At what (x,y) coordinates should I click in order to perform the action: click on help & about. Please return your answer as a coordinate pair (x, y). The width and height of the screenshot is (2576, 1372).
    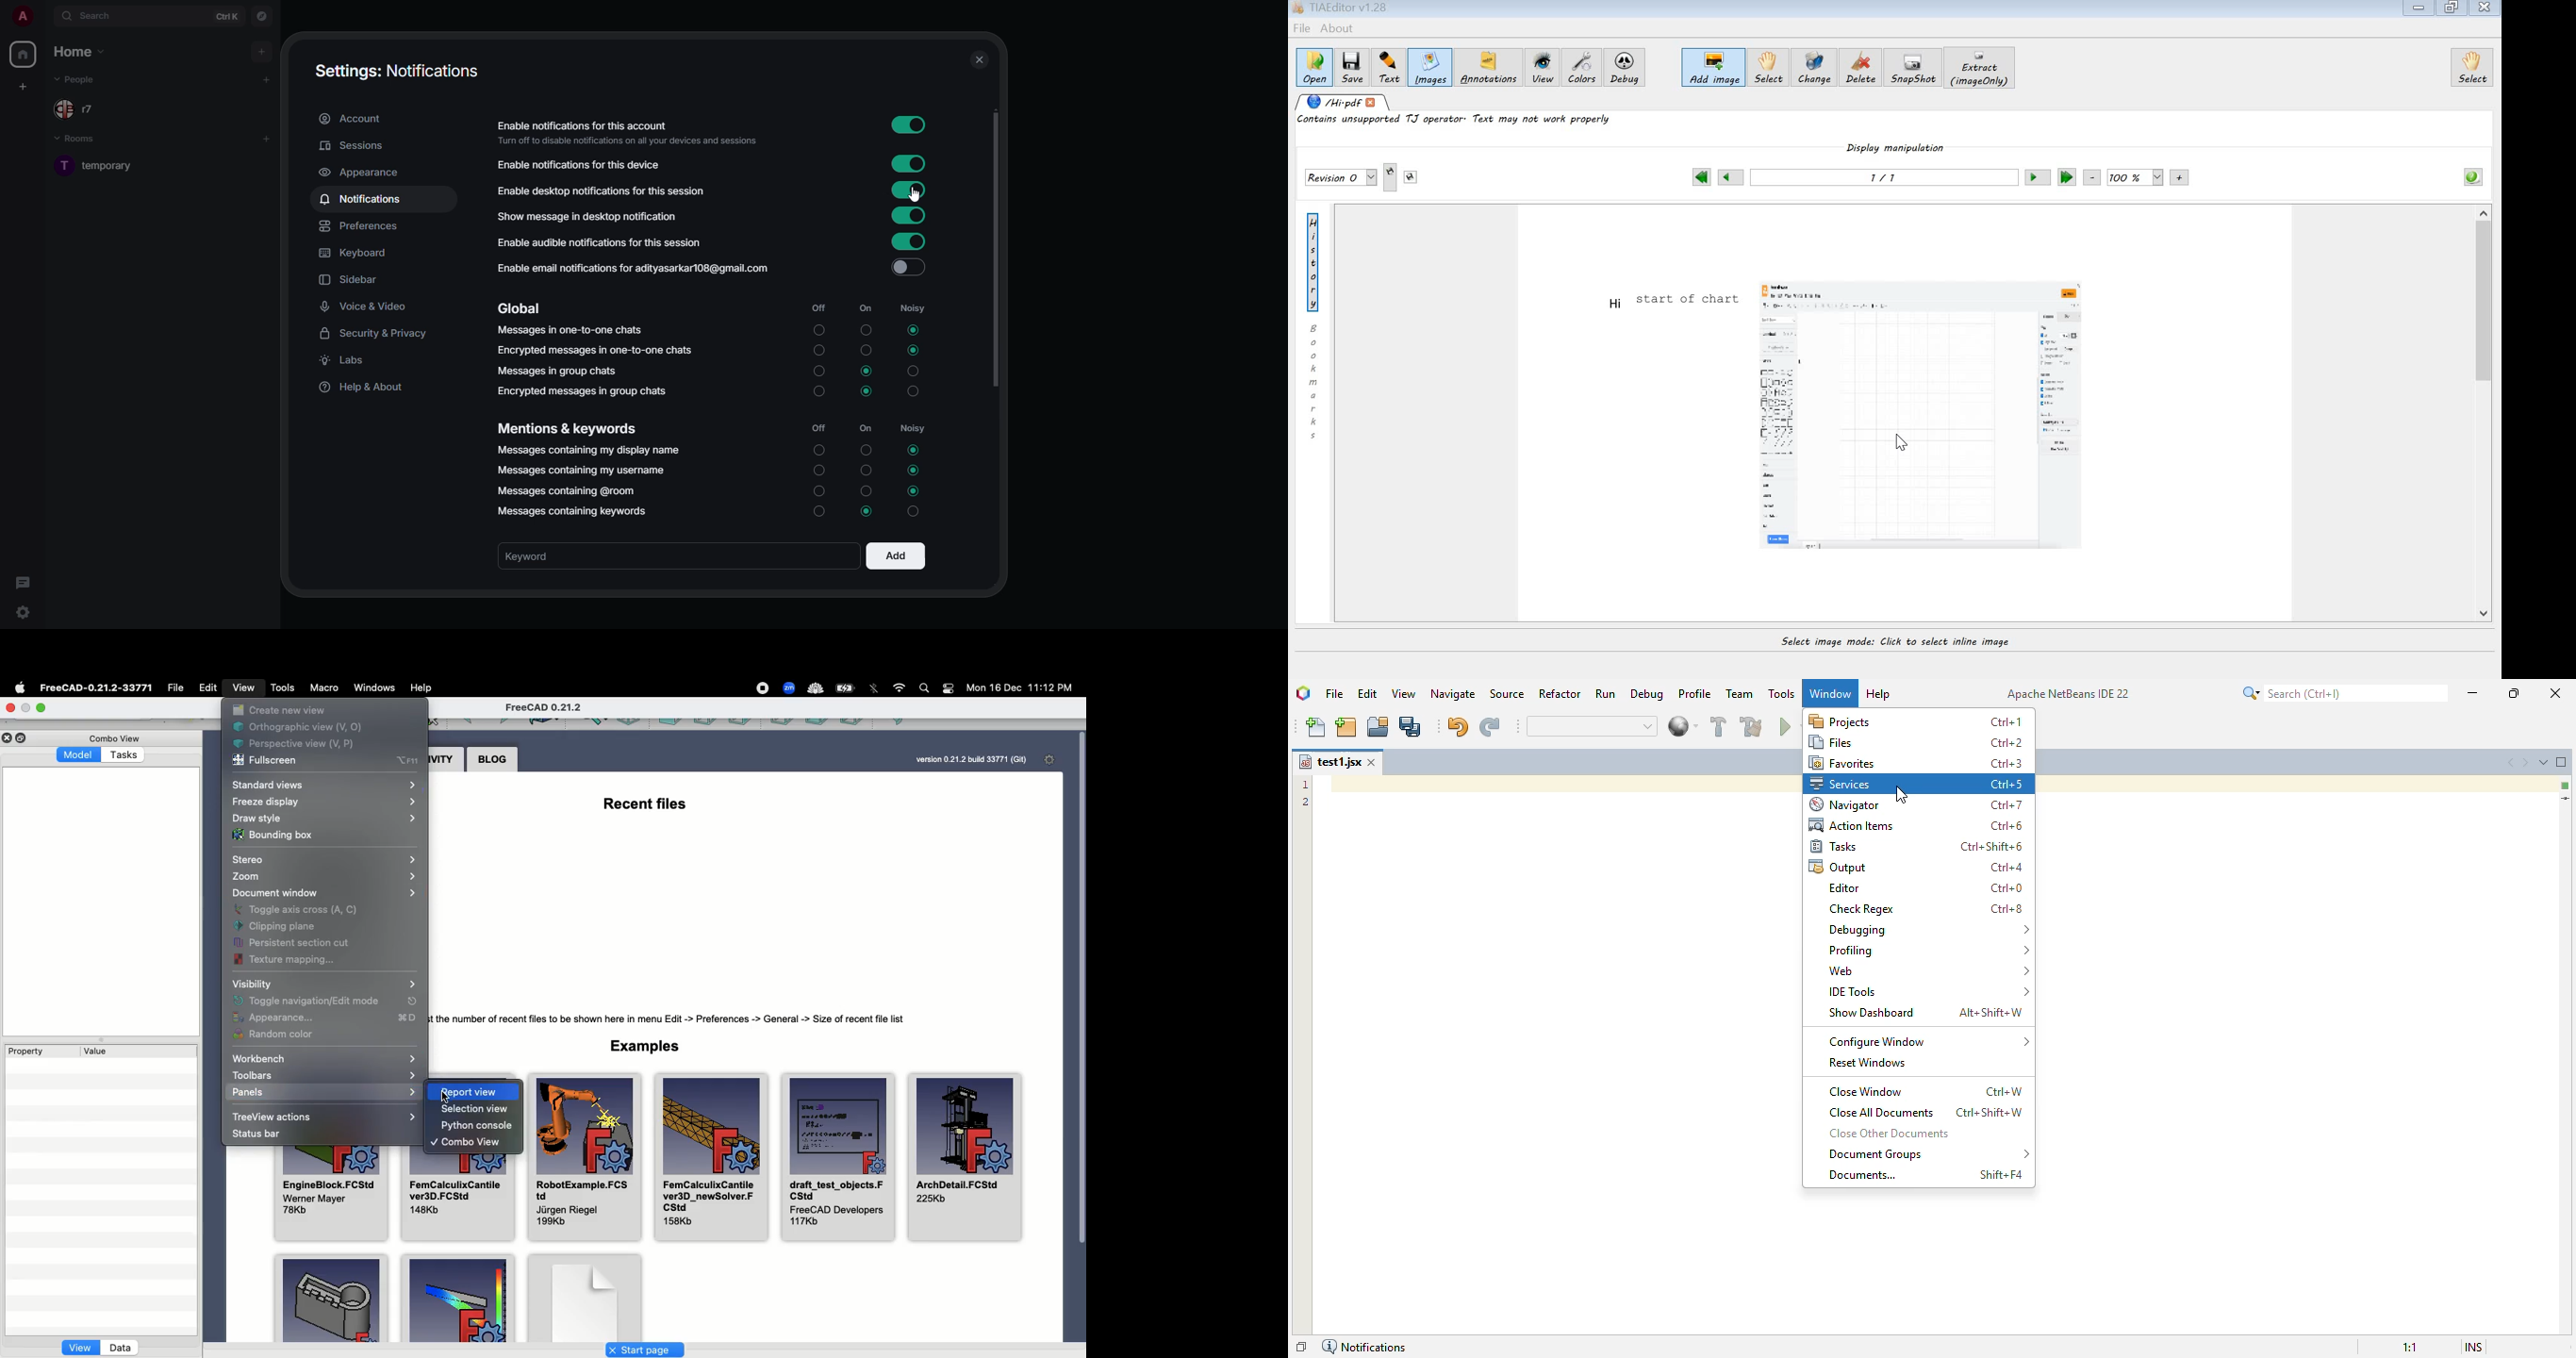
    Looking at the image, I should click on (364, 388).